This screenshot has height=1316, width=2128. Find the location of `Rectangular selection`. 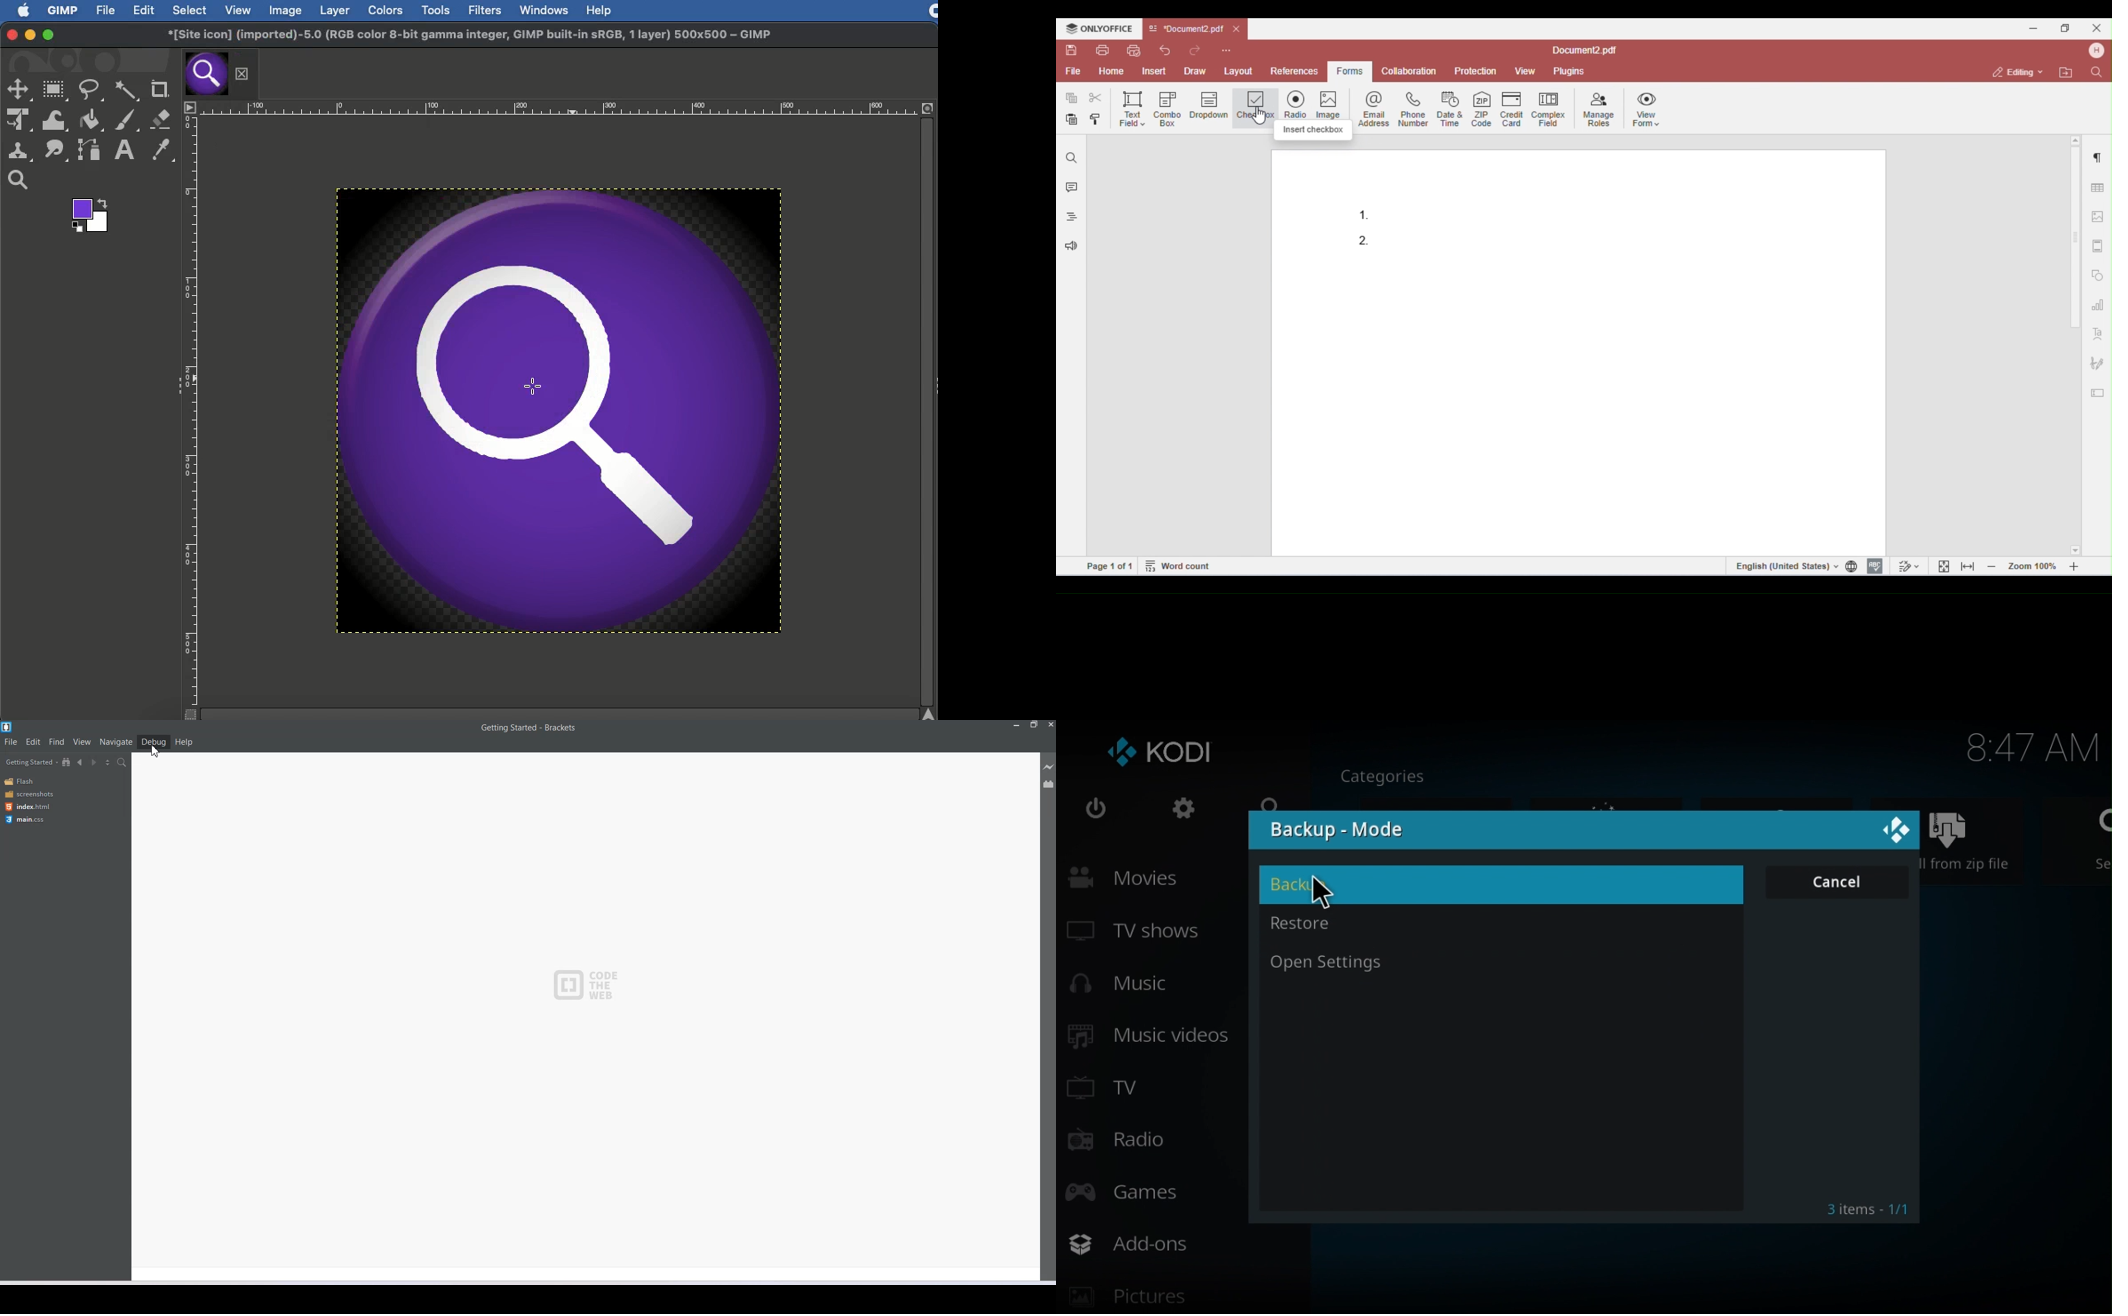

Rectangular selection is located at coordinates (55, 91).